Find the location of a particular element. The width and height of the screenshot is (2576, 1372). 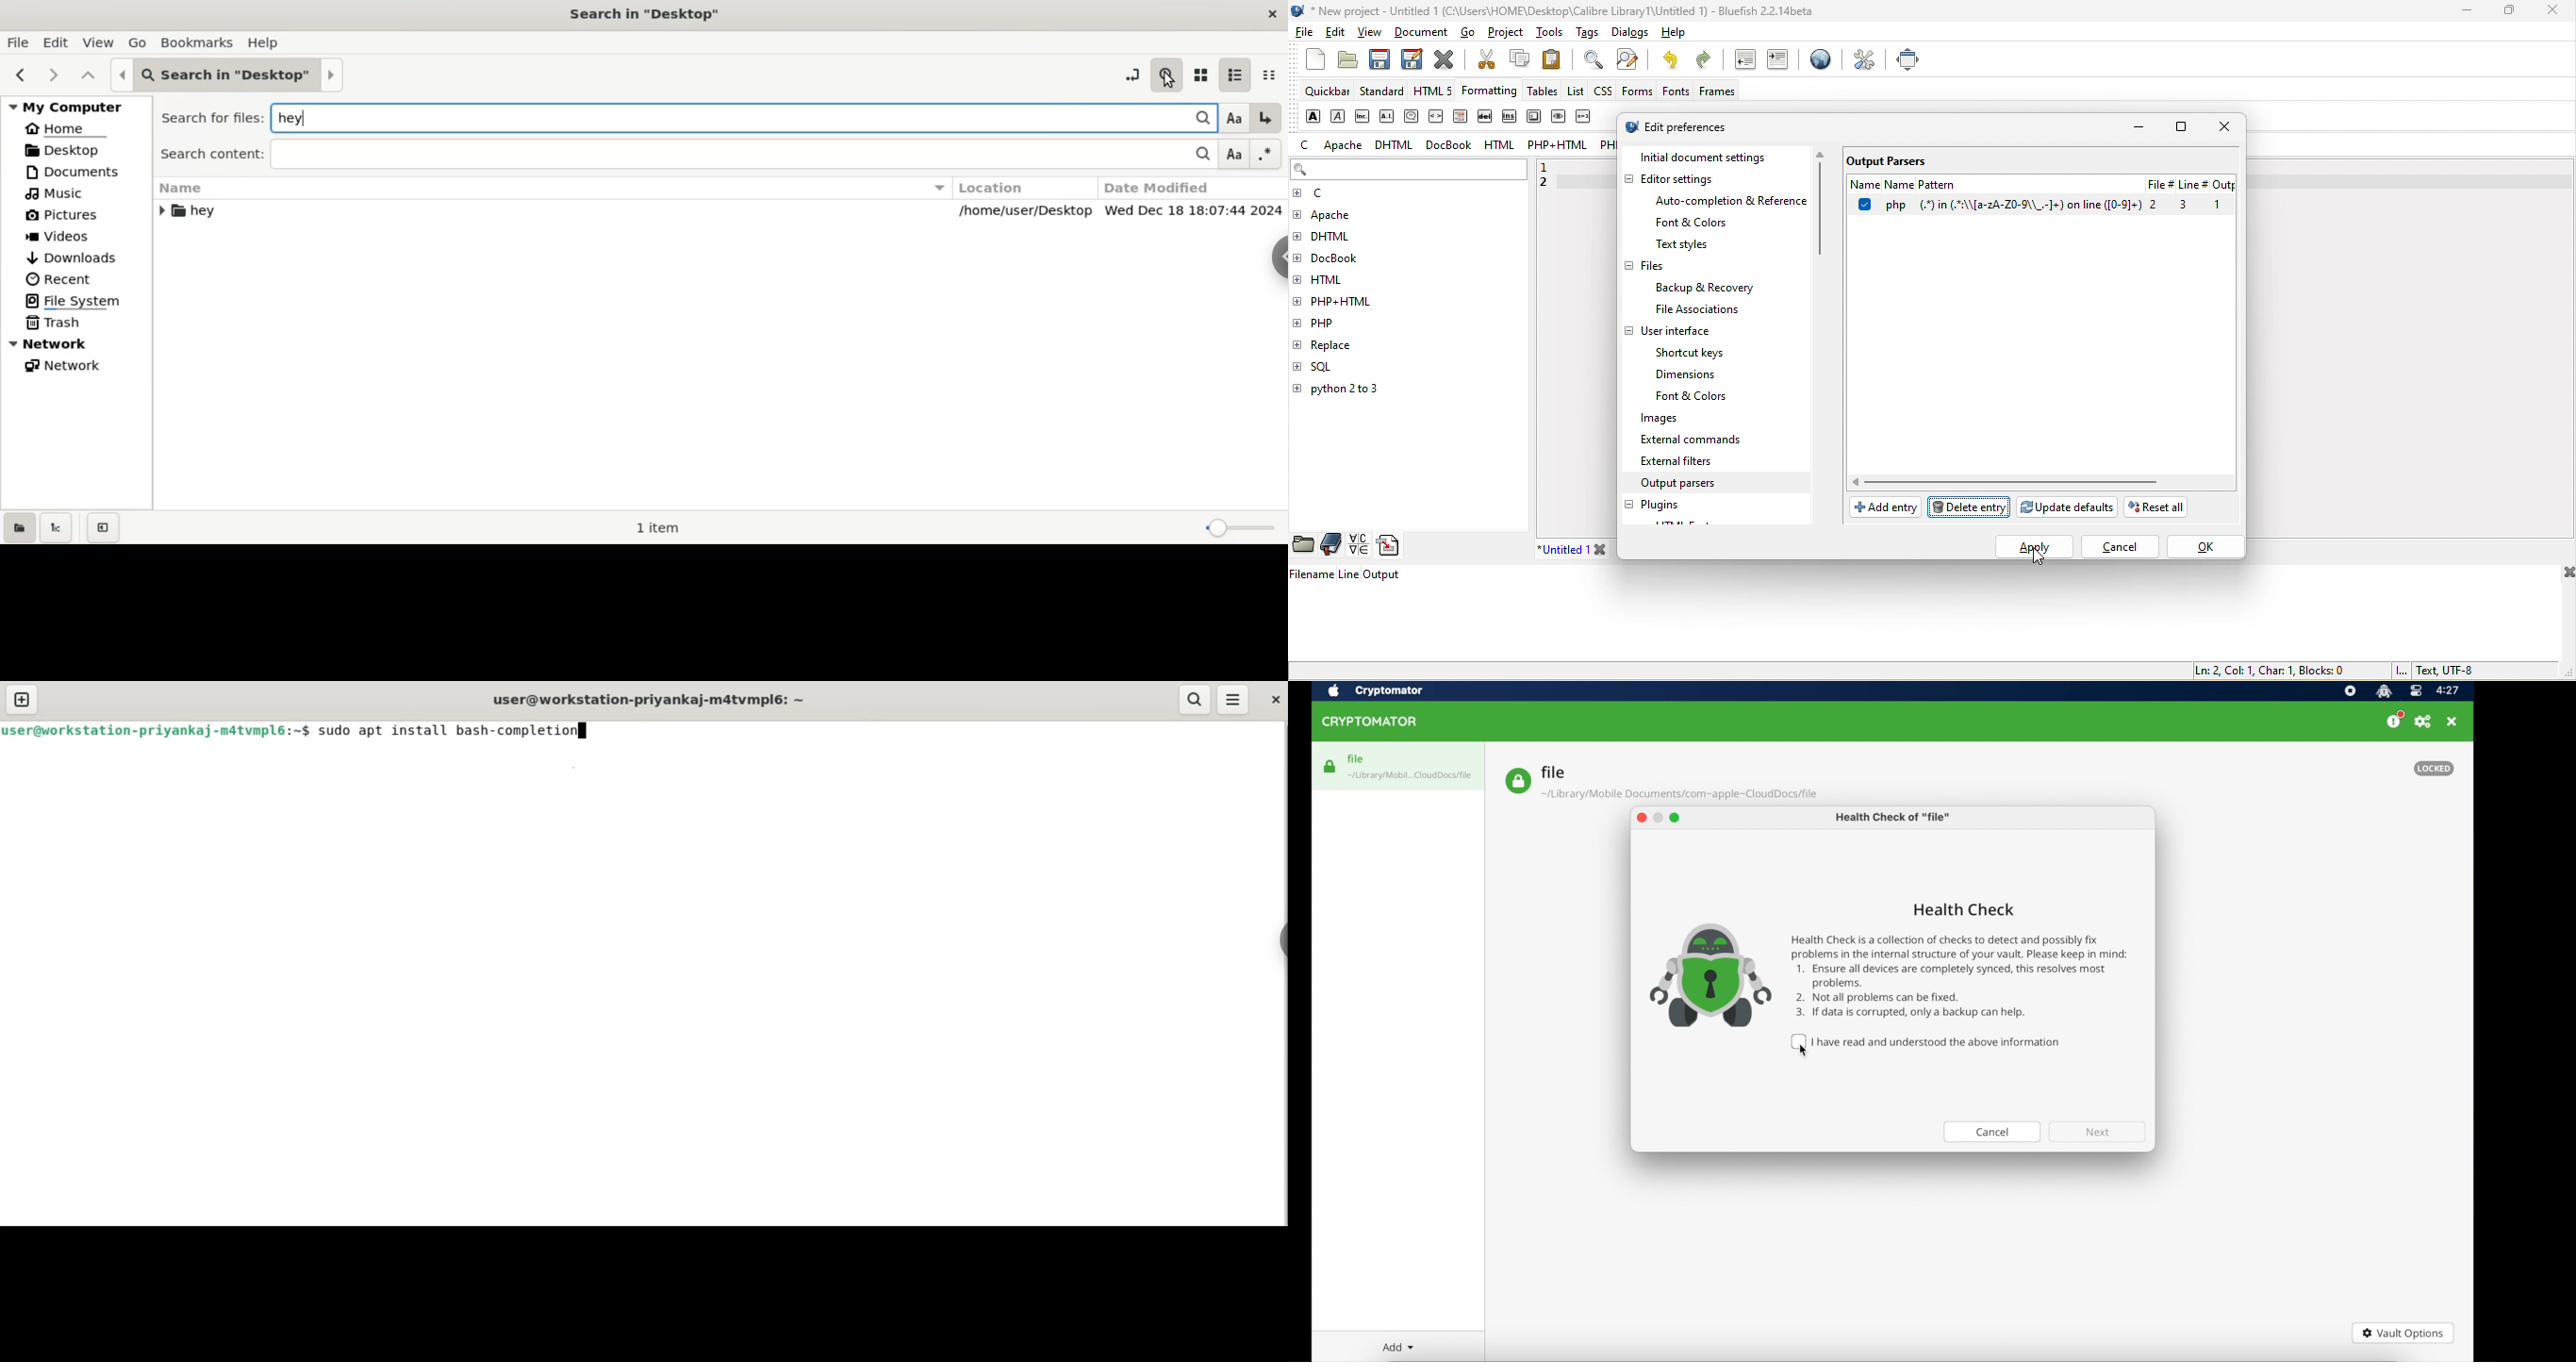

1 is located at coordinates (1553, 166).